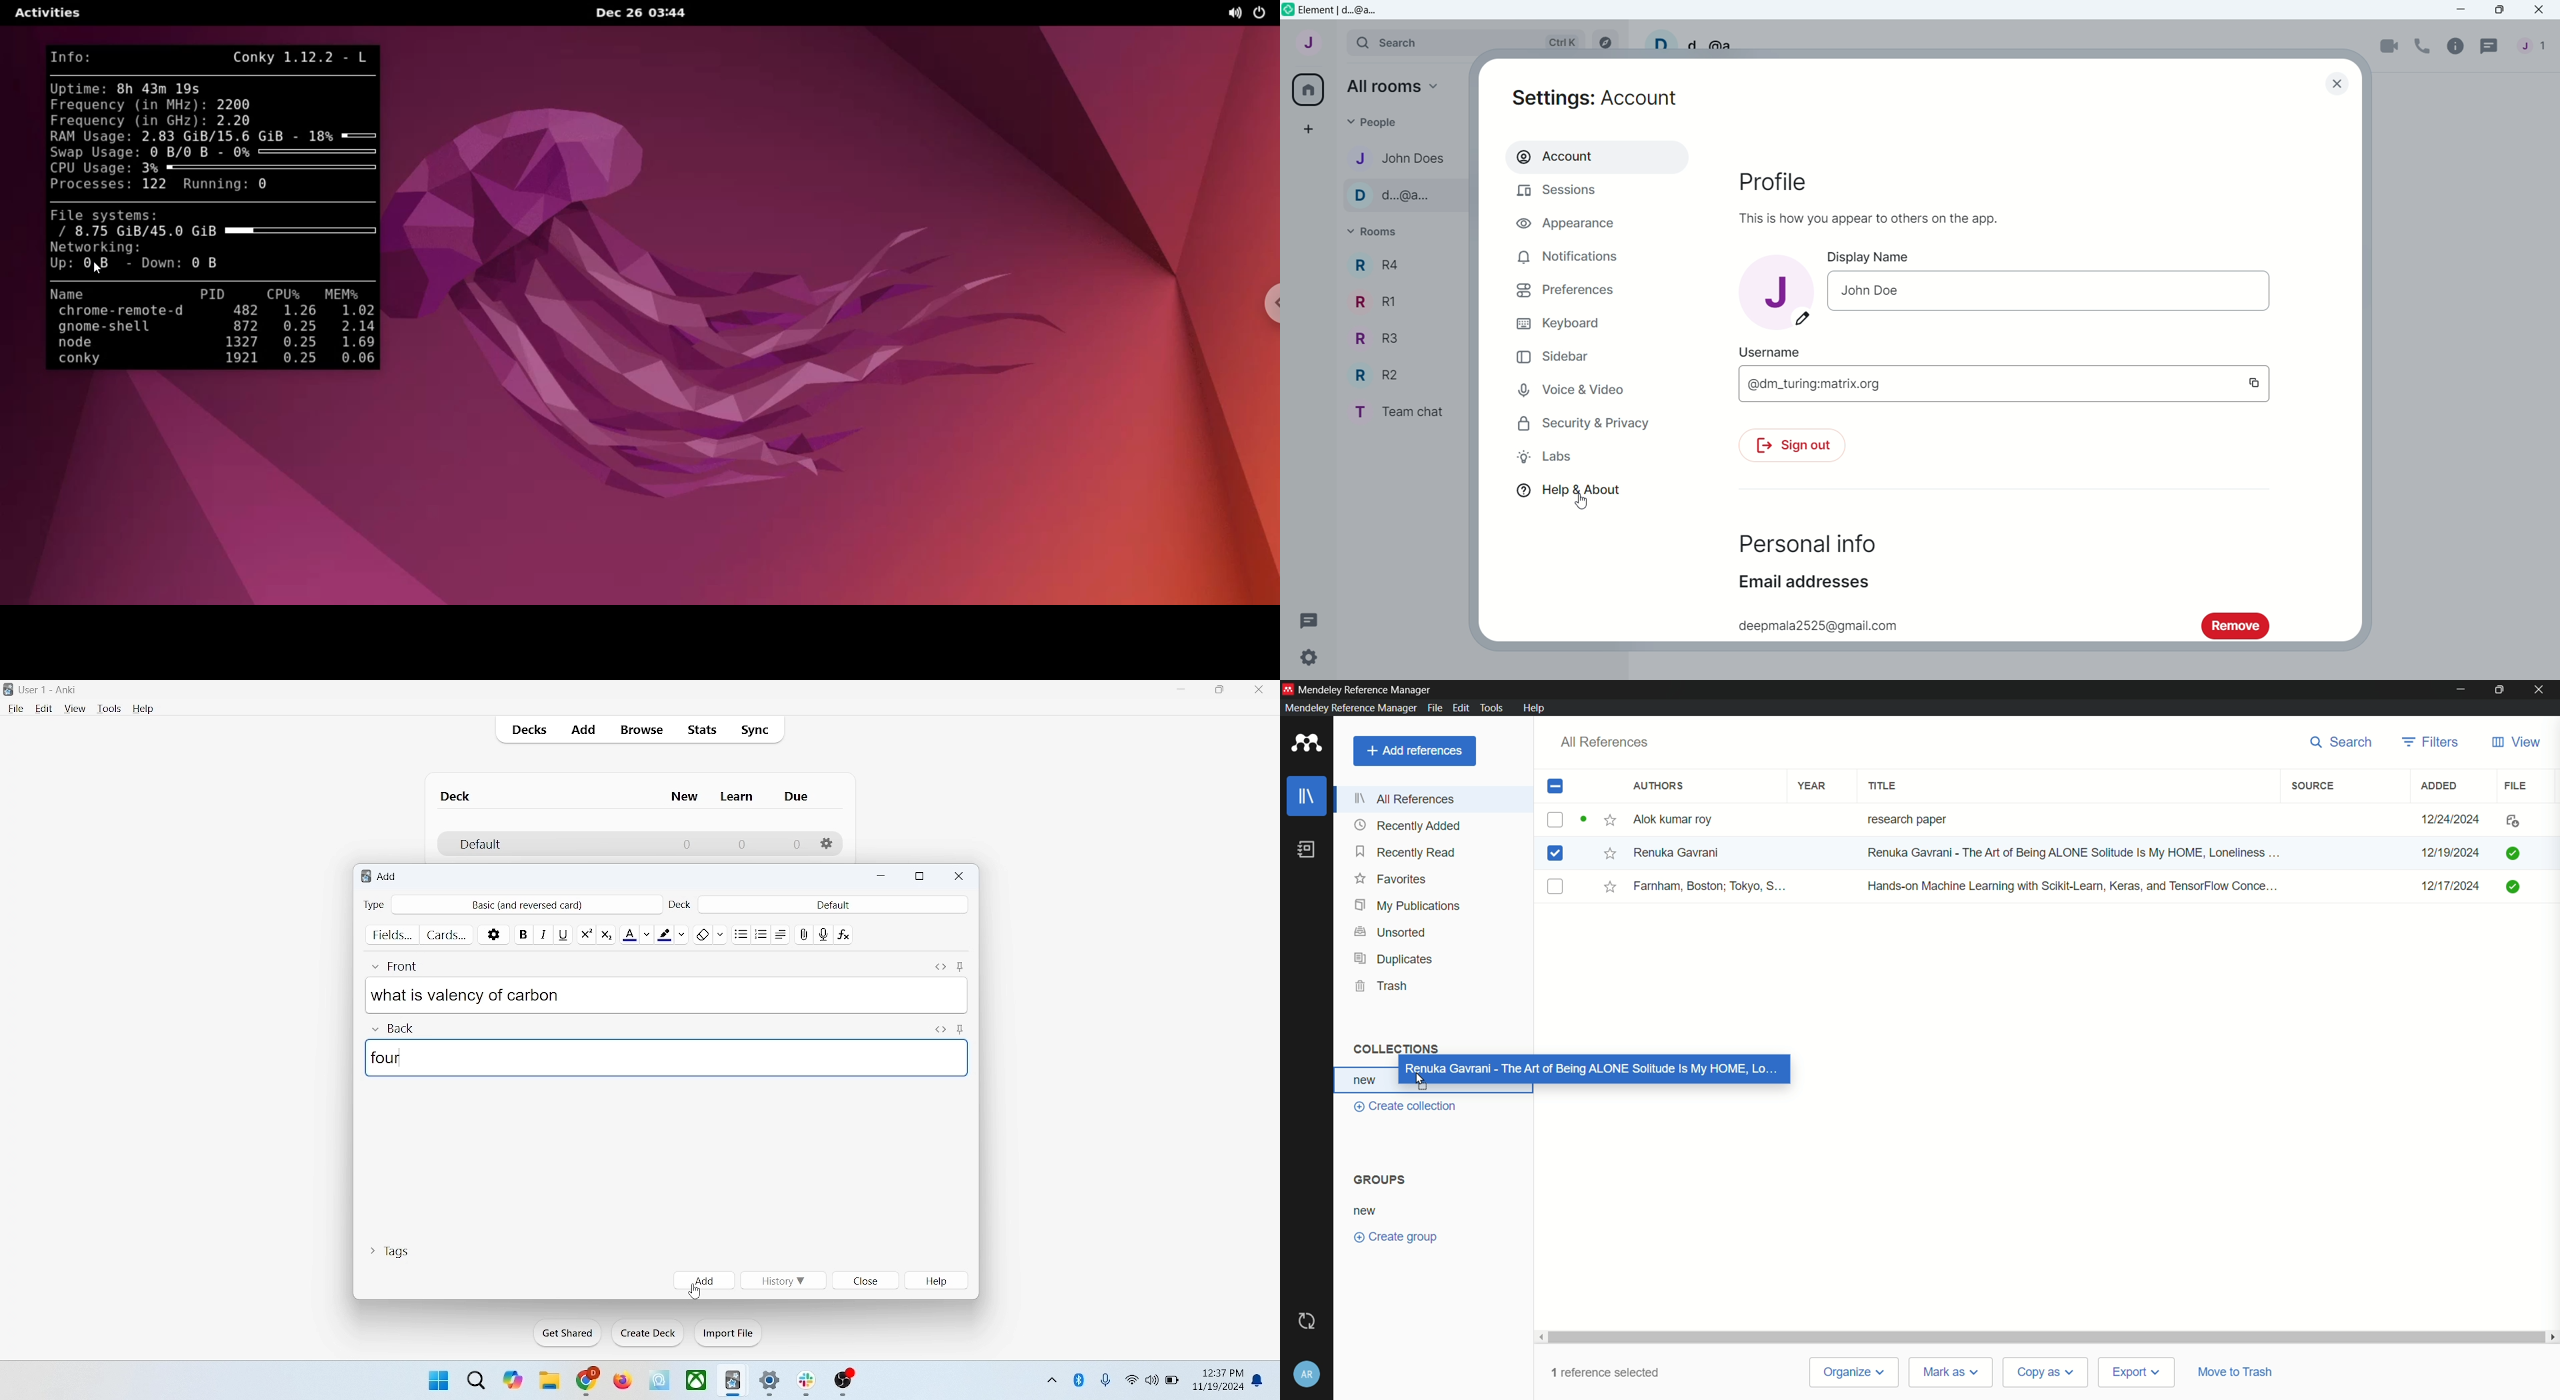 Image resolution: width=2576 pixels, height=1400 pixels. I want to click on Sign out, so click(1802, 447).